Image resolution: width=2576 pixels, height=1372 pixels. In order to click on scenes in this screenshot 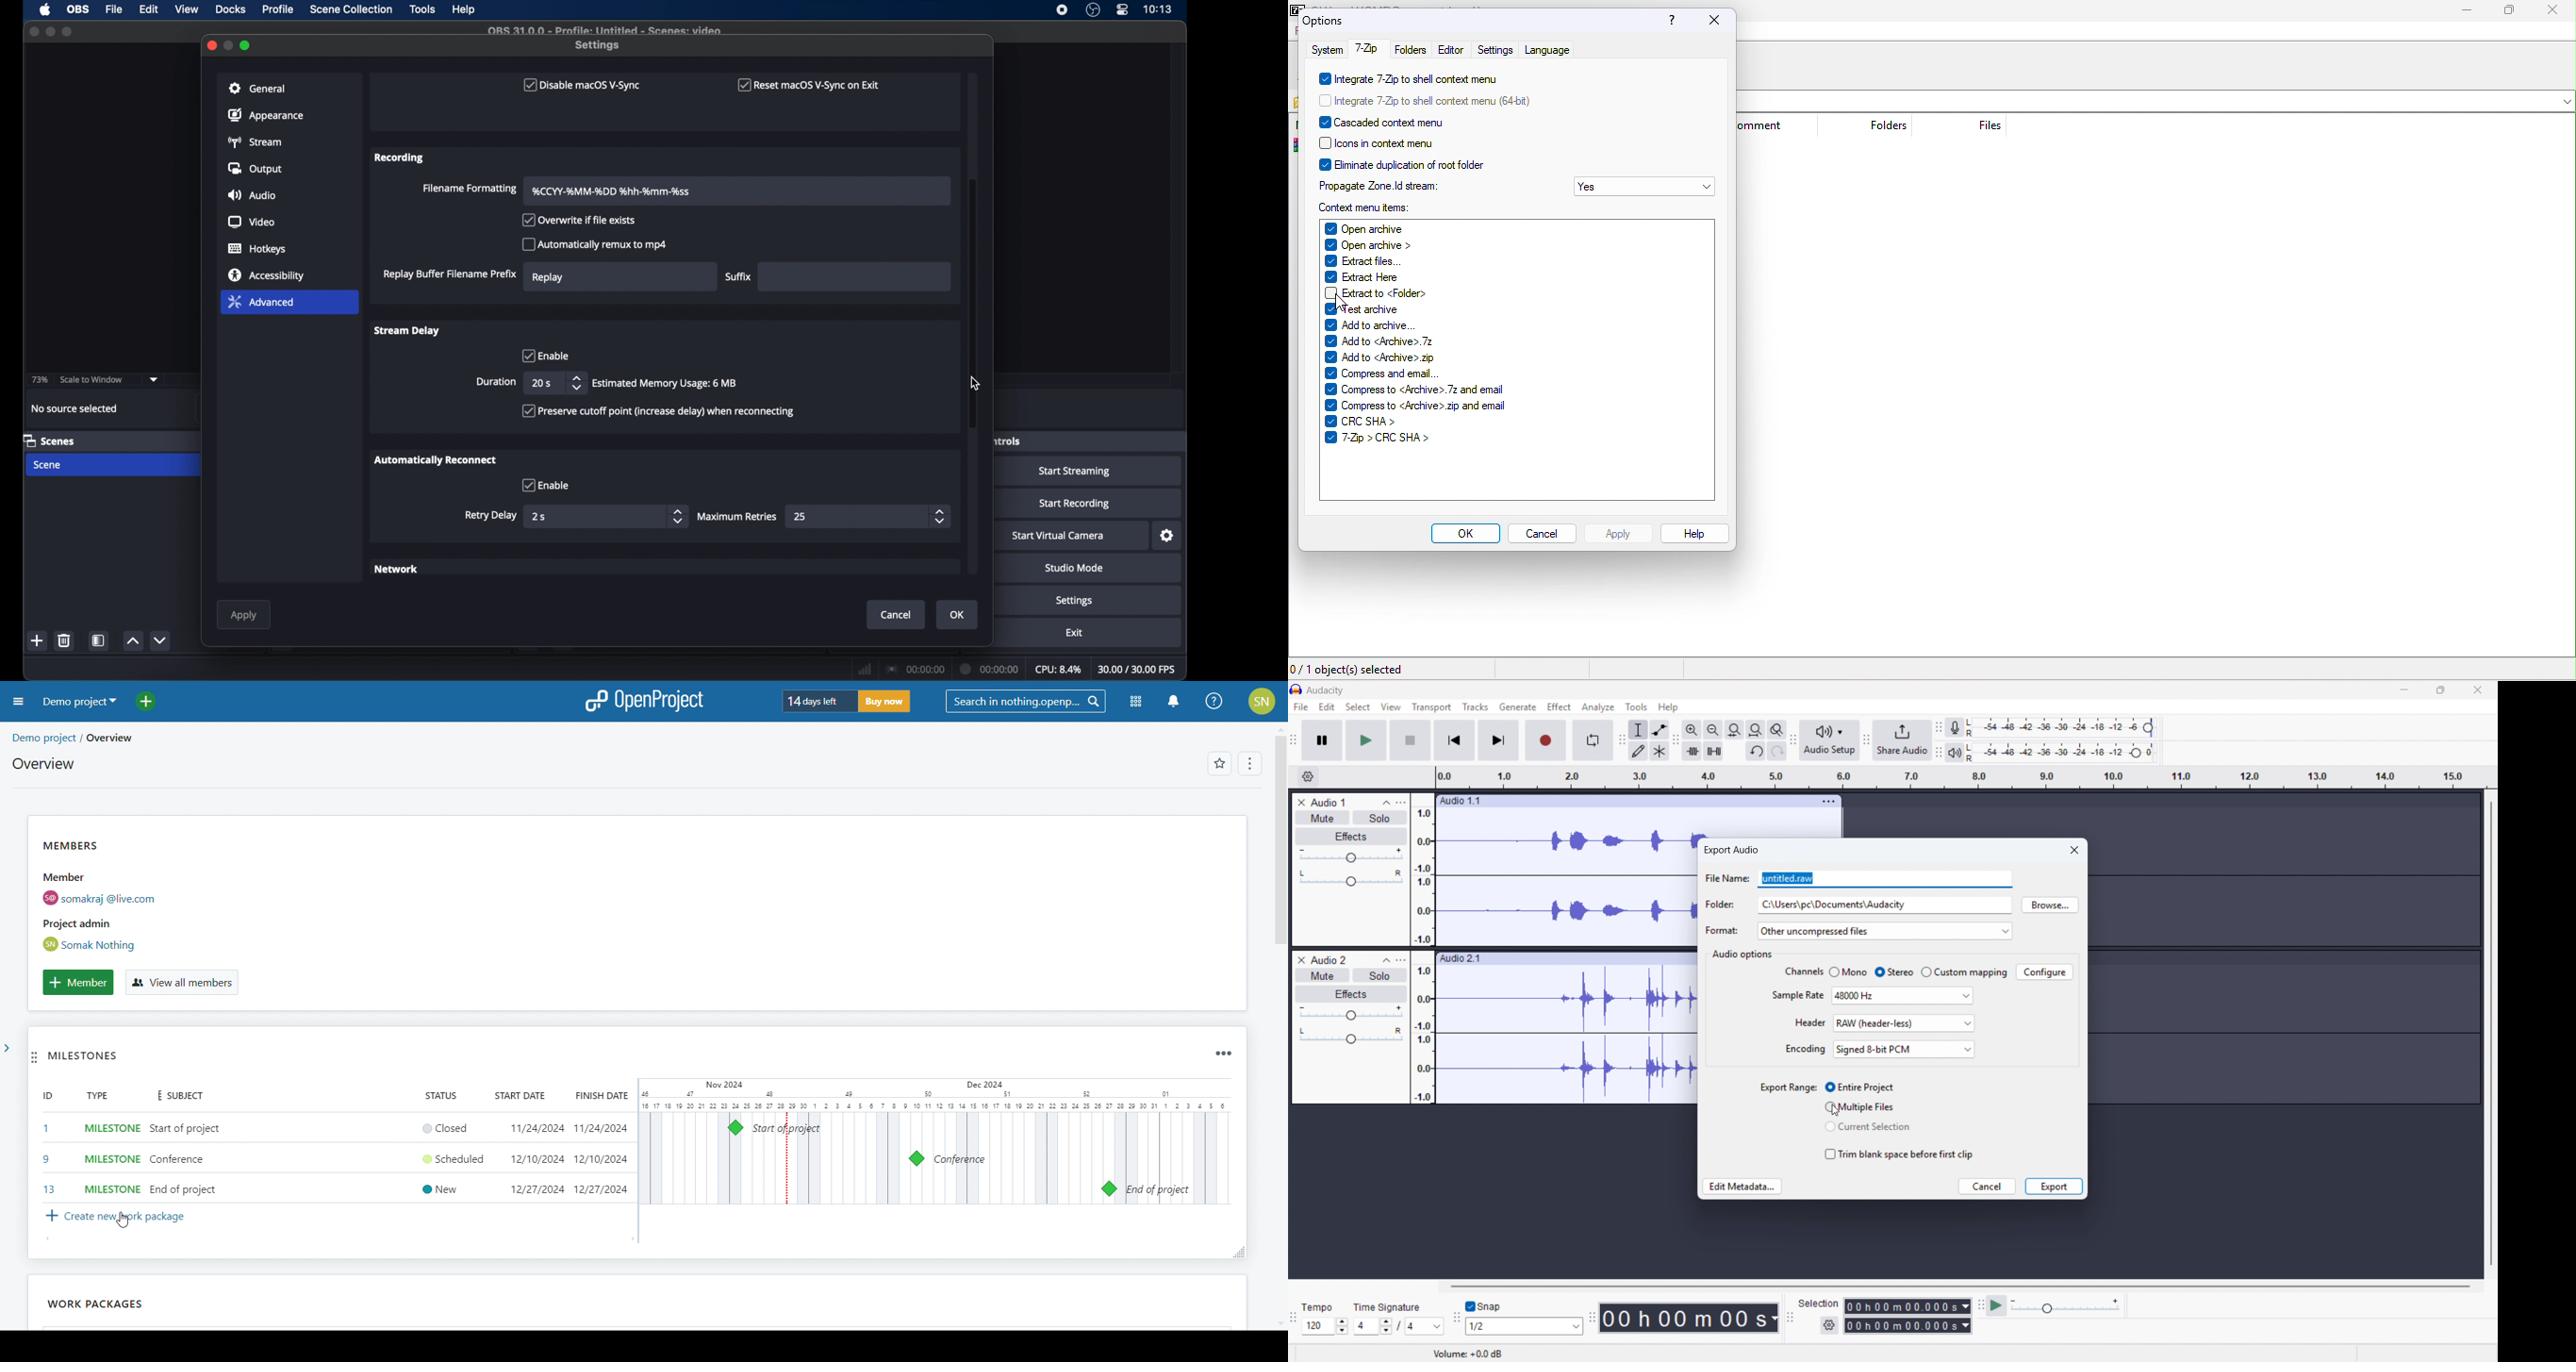, I will do `click(49, 440)`.